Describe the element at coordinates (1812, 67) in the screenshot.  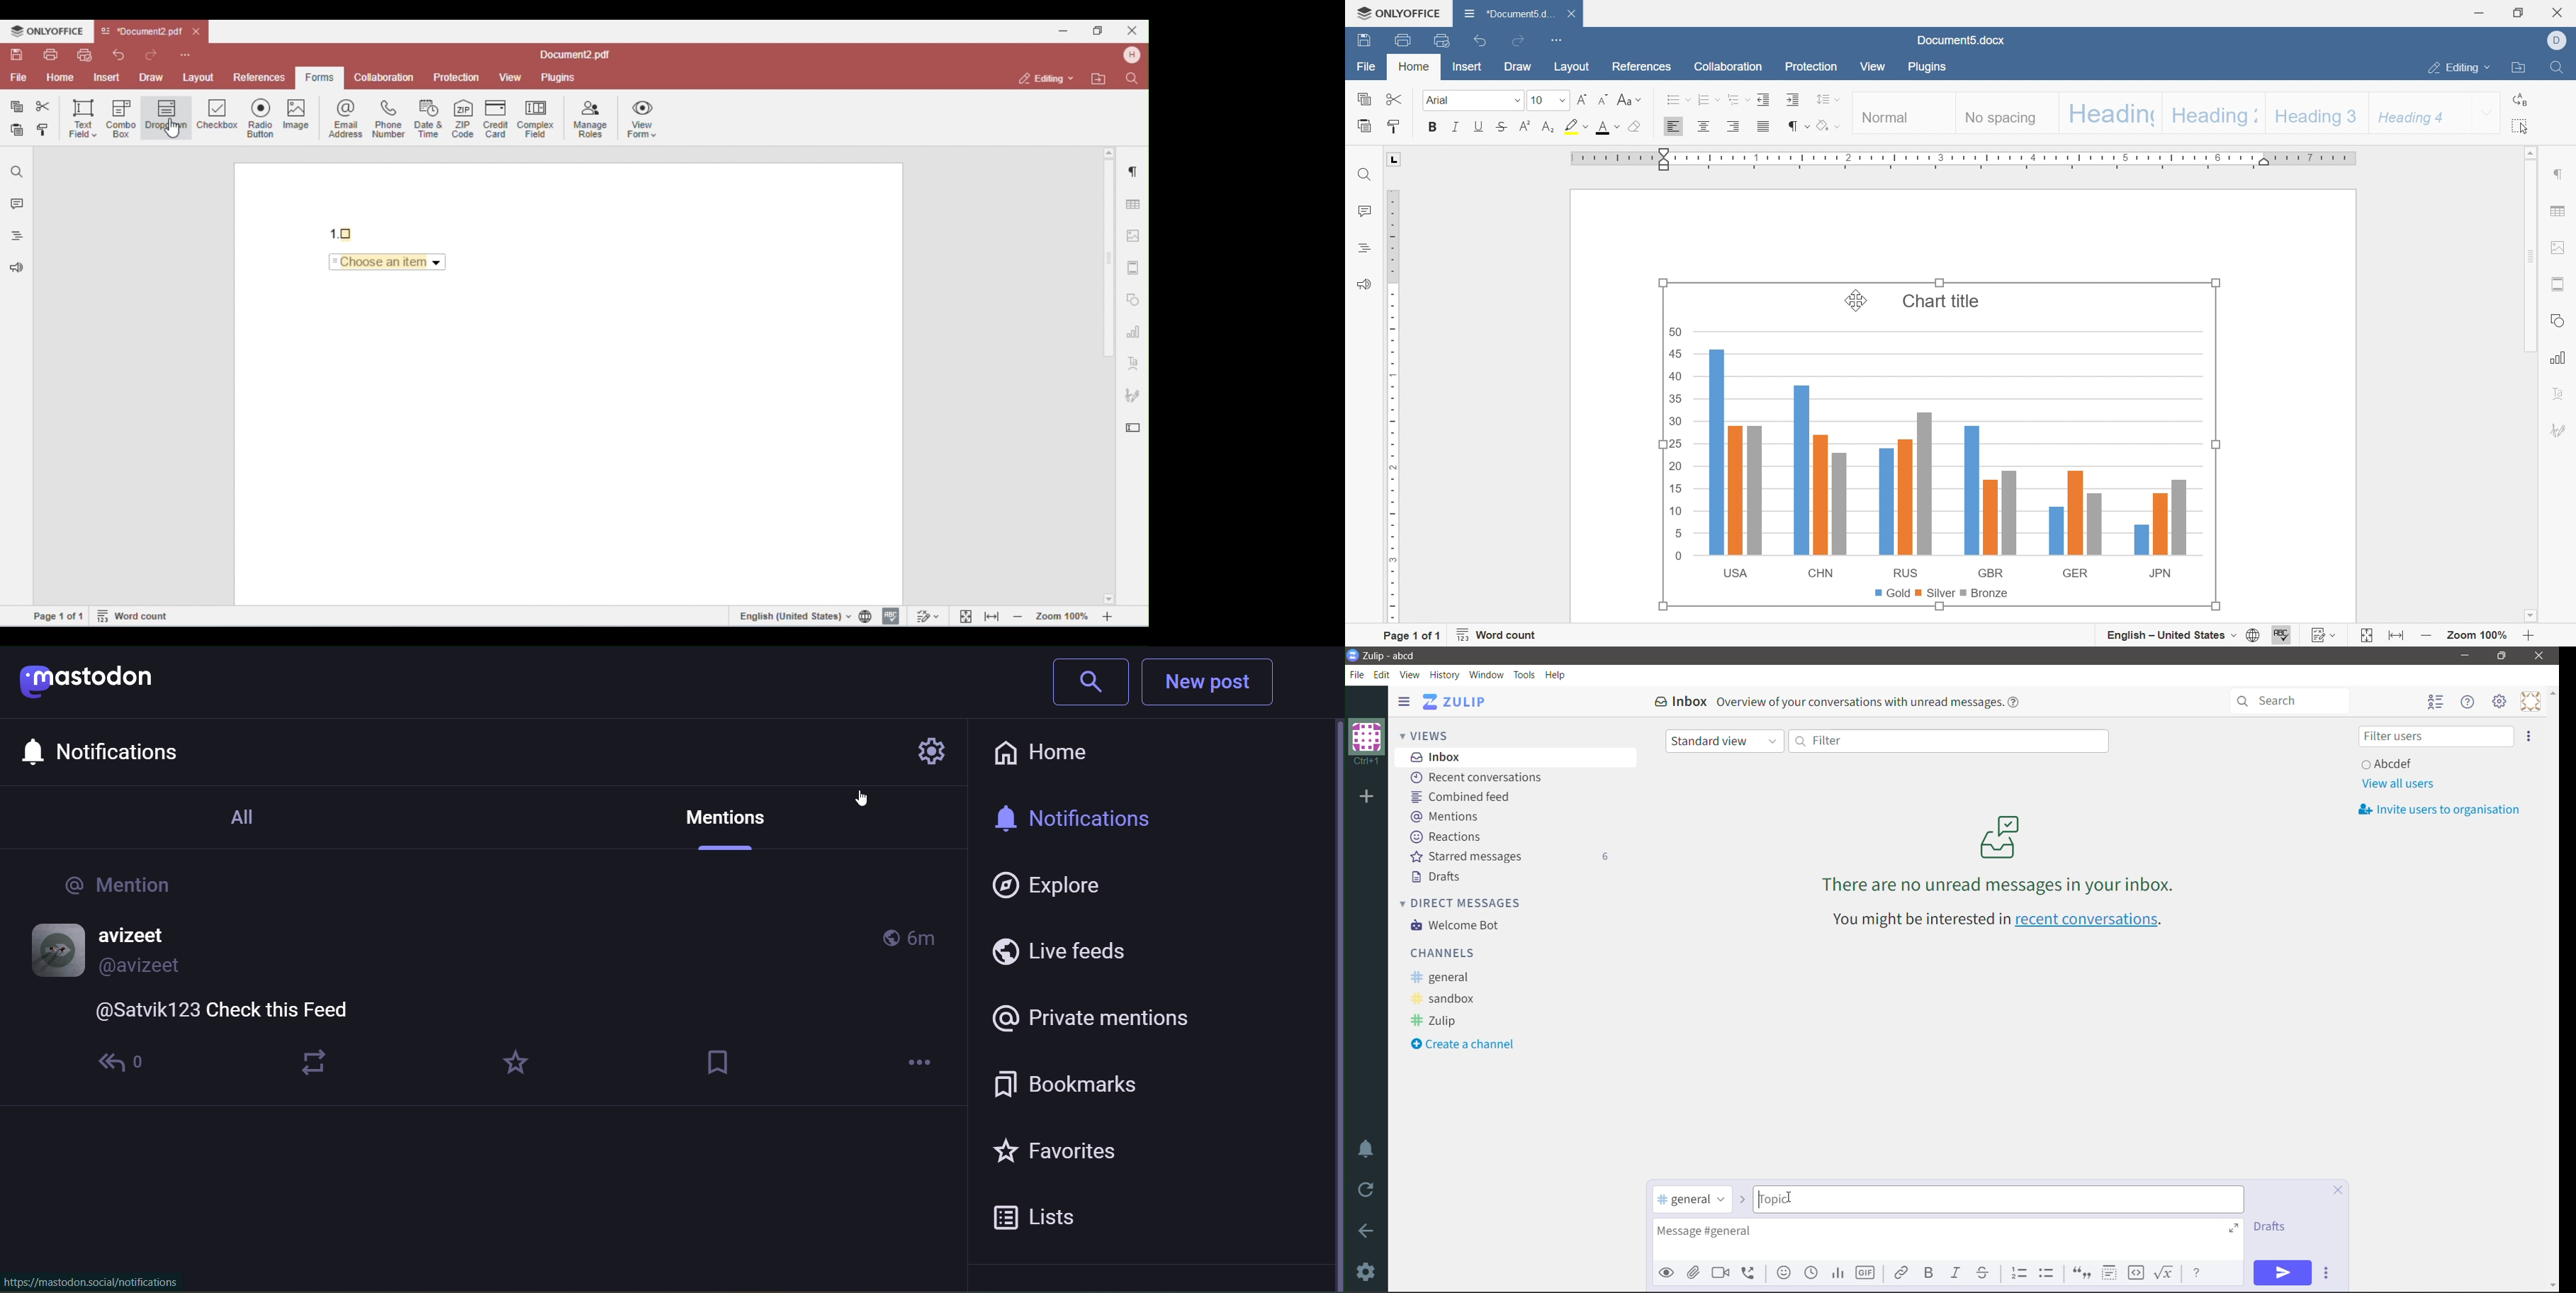
I see `protection` at that location.